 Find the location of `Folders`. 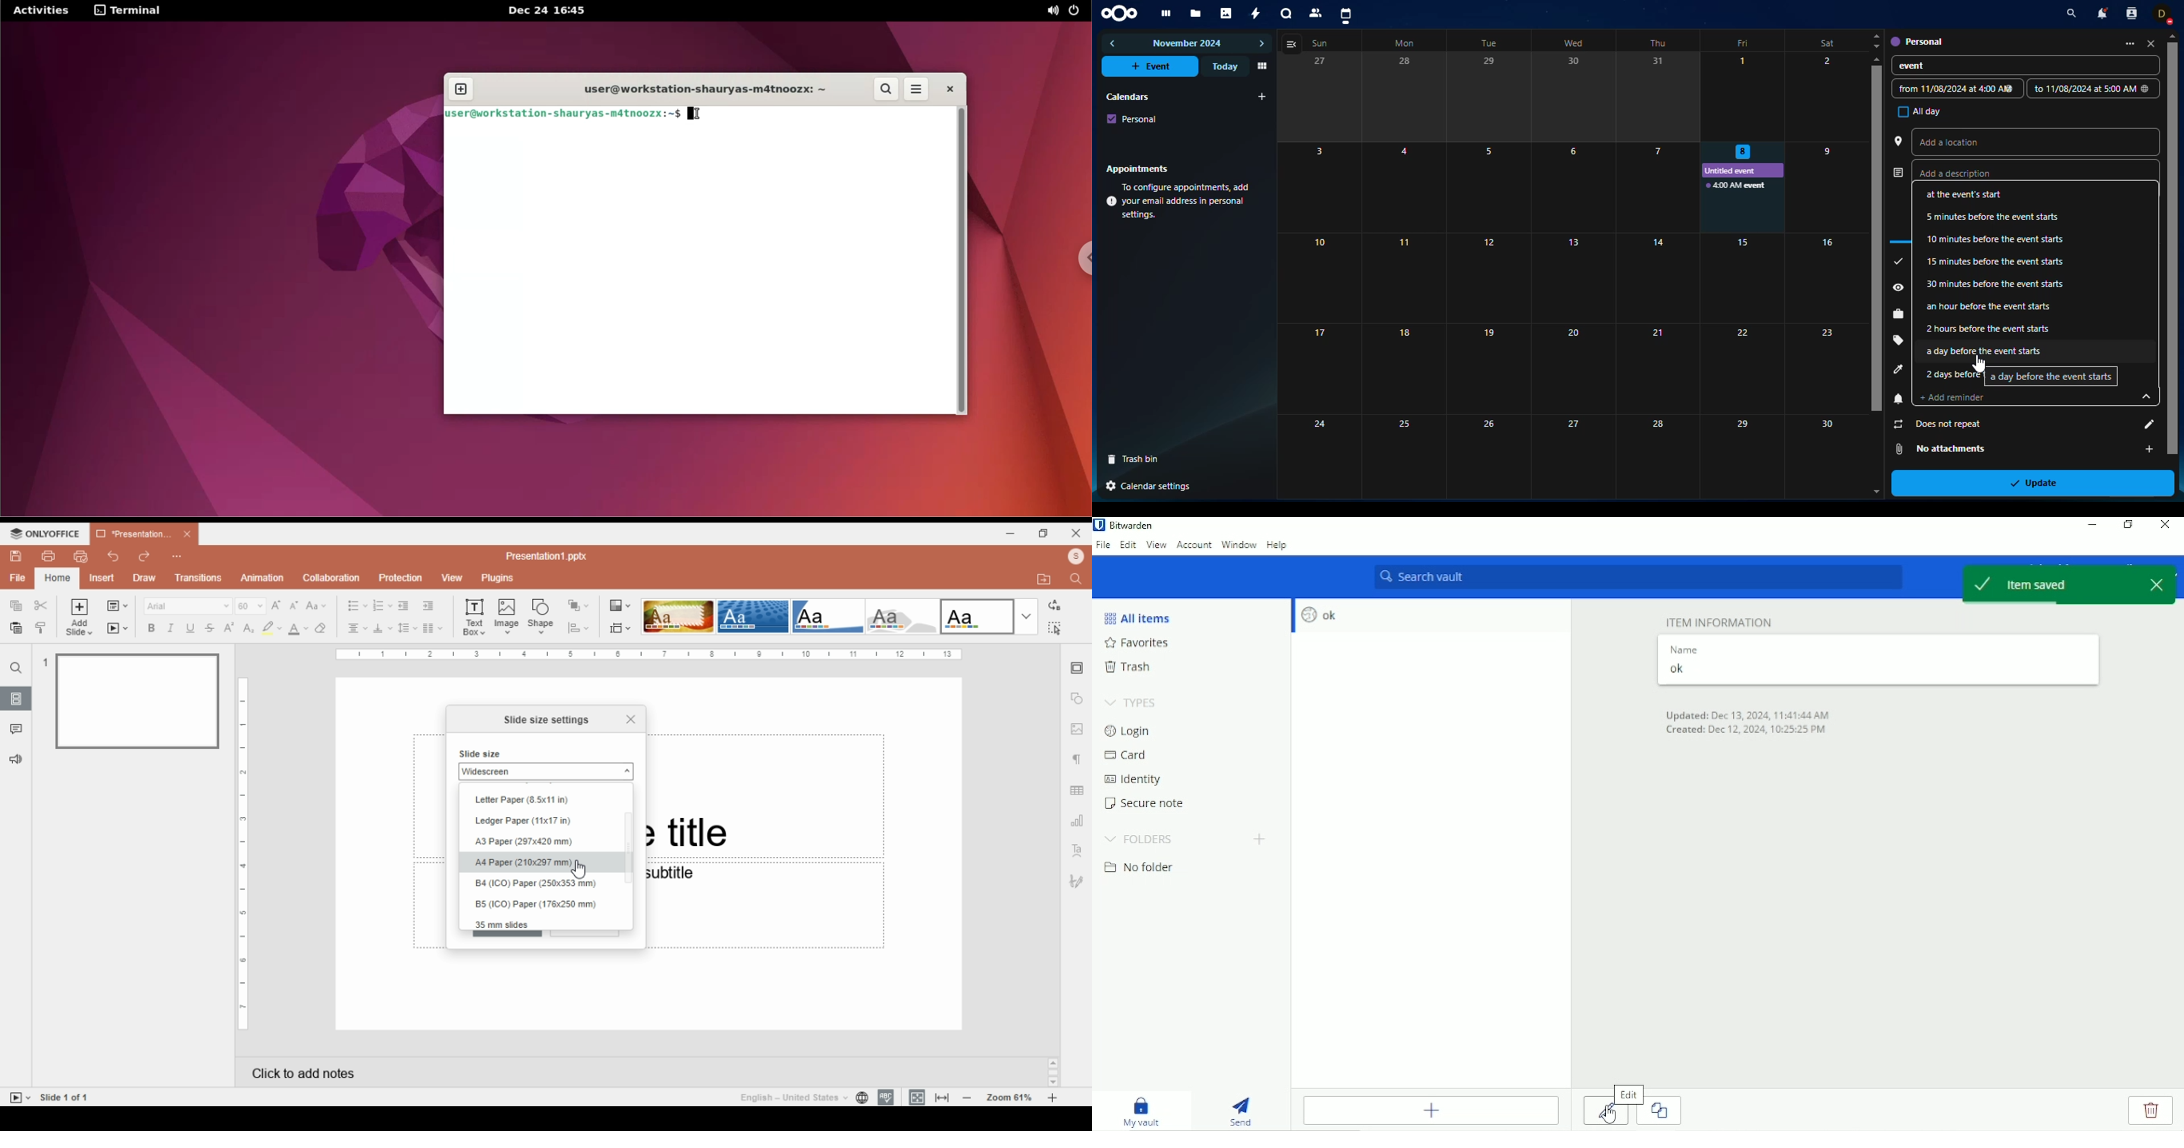

Folders is located at coordinates (1140, 839).